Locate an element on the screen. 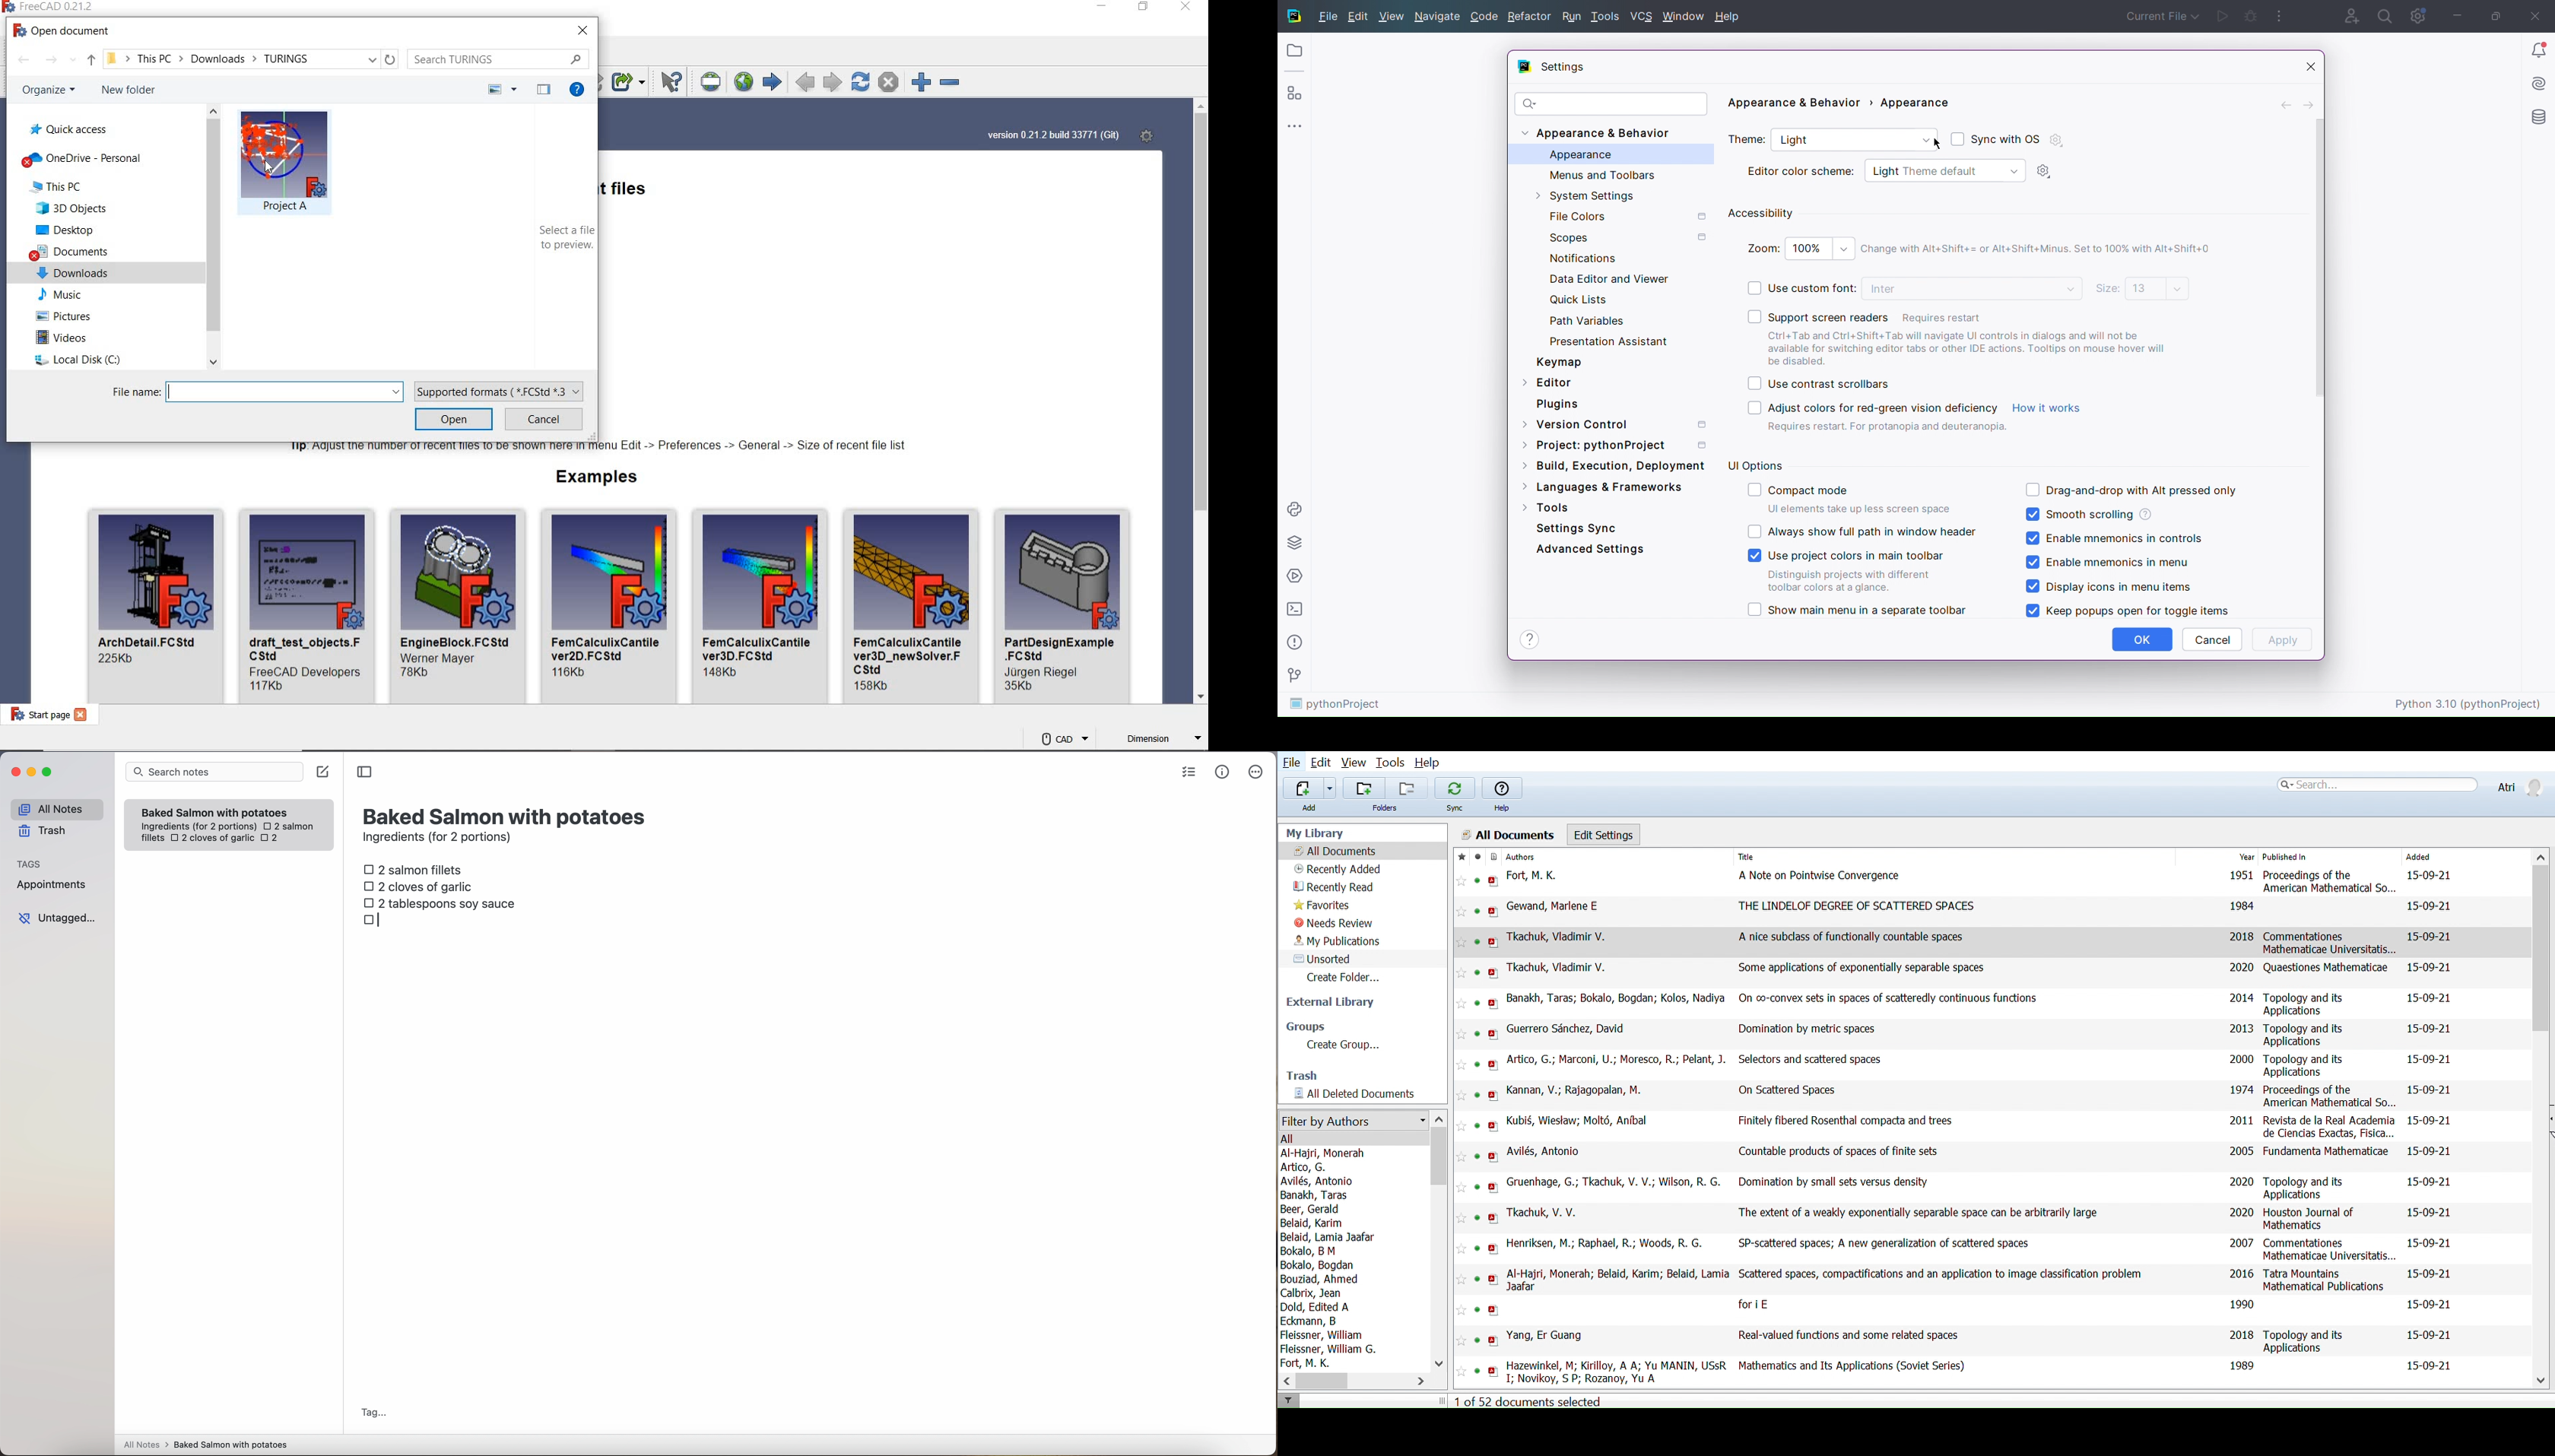  A Note on Pointwise Convergence is located at coordinates (1820, 874).